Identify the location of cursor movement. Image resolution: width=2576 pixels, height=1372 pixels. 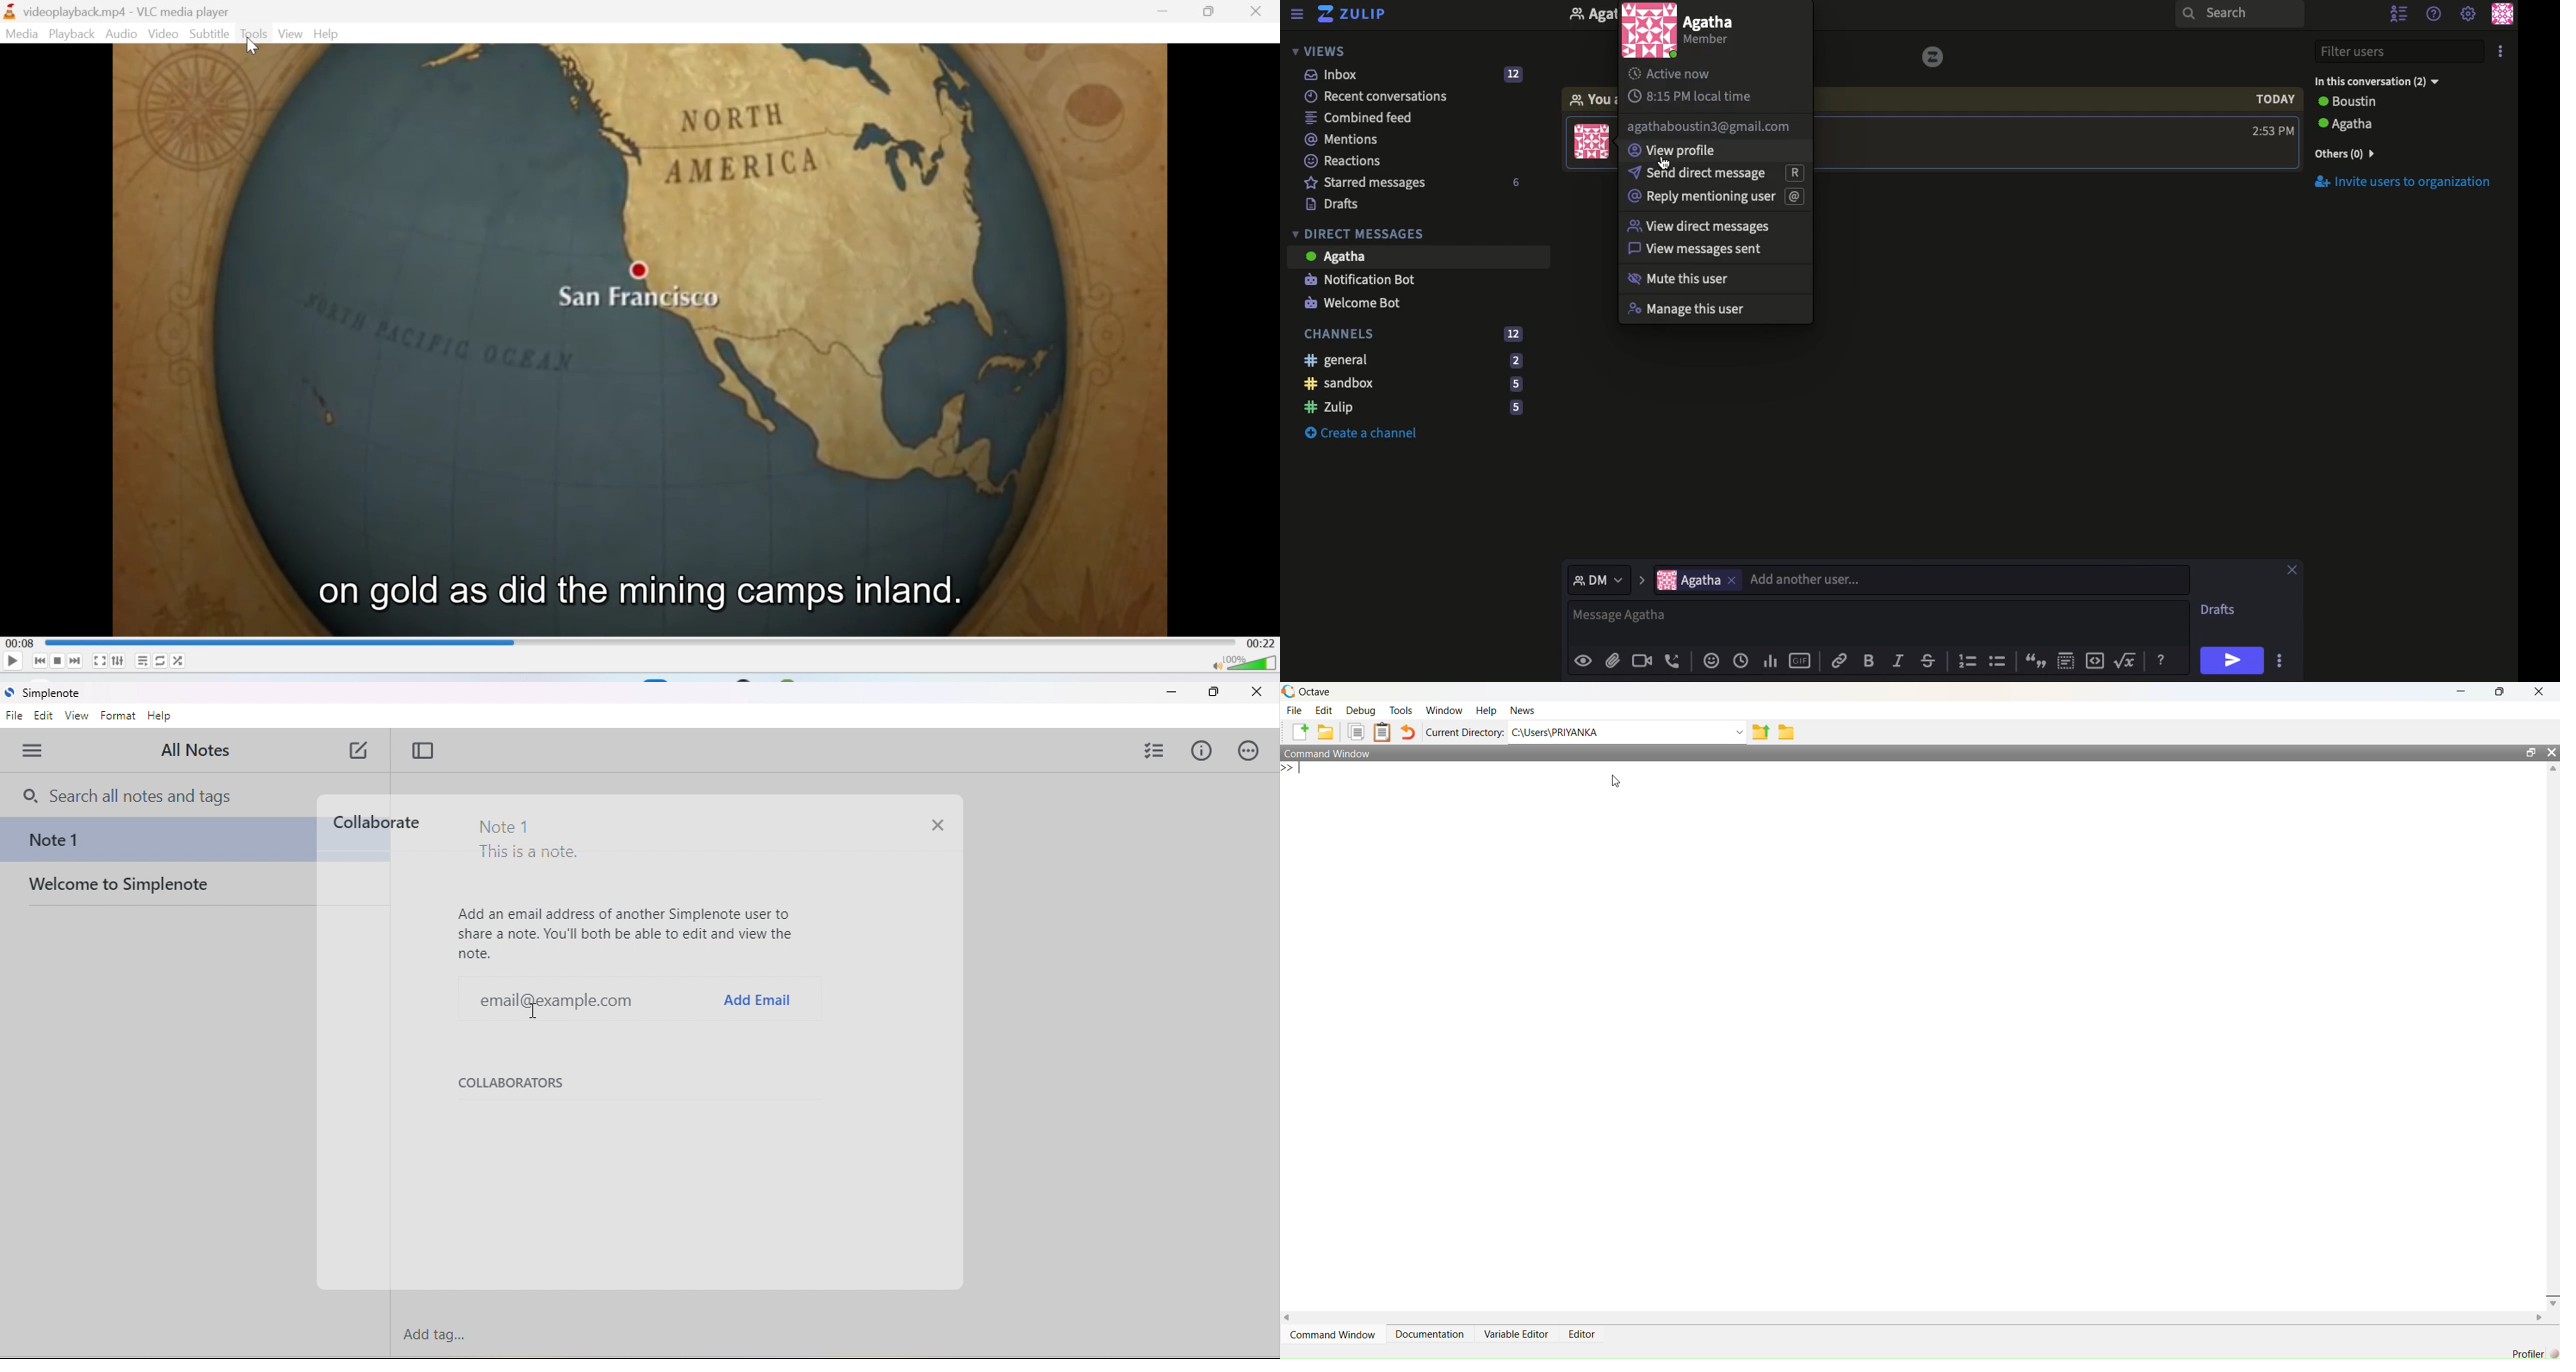
(543, 1013).